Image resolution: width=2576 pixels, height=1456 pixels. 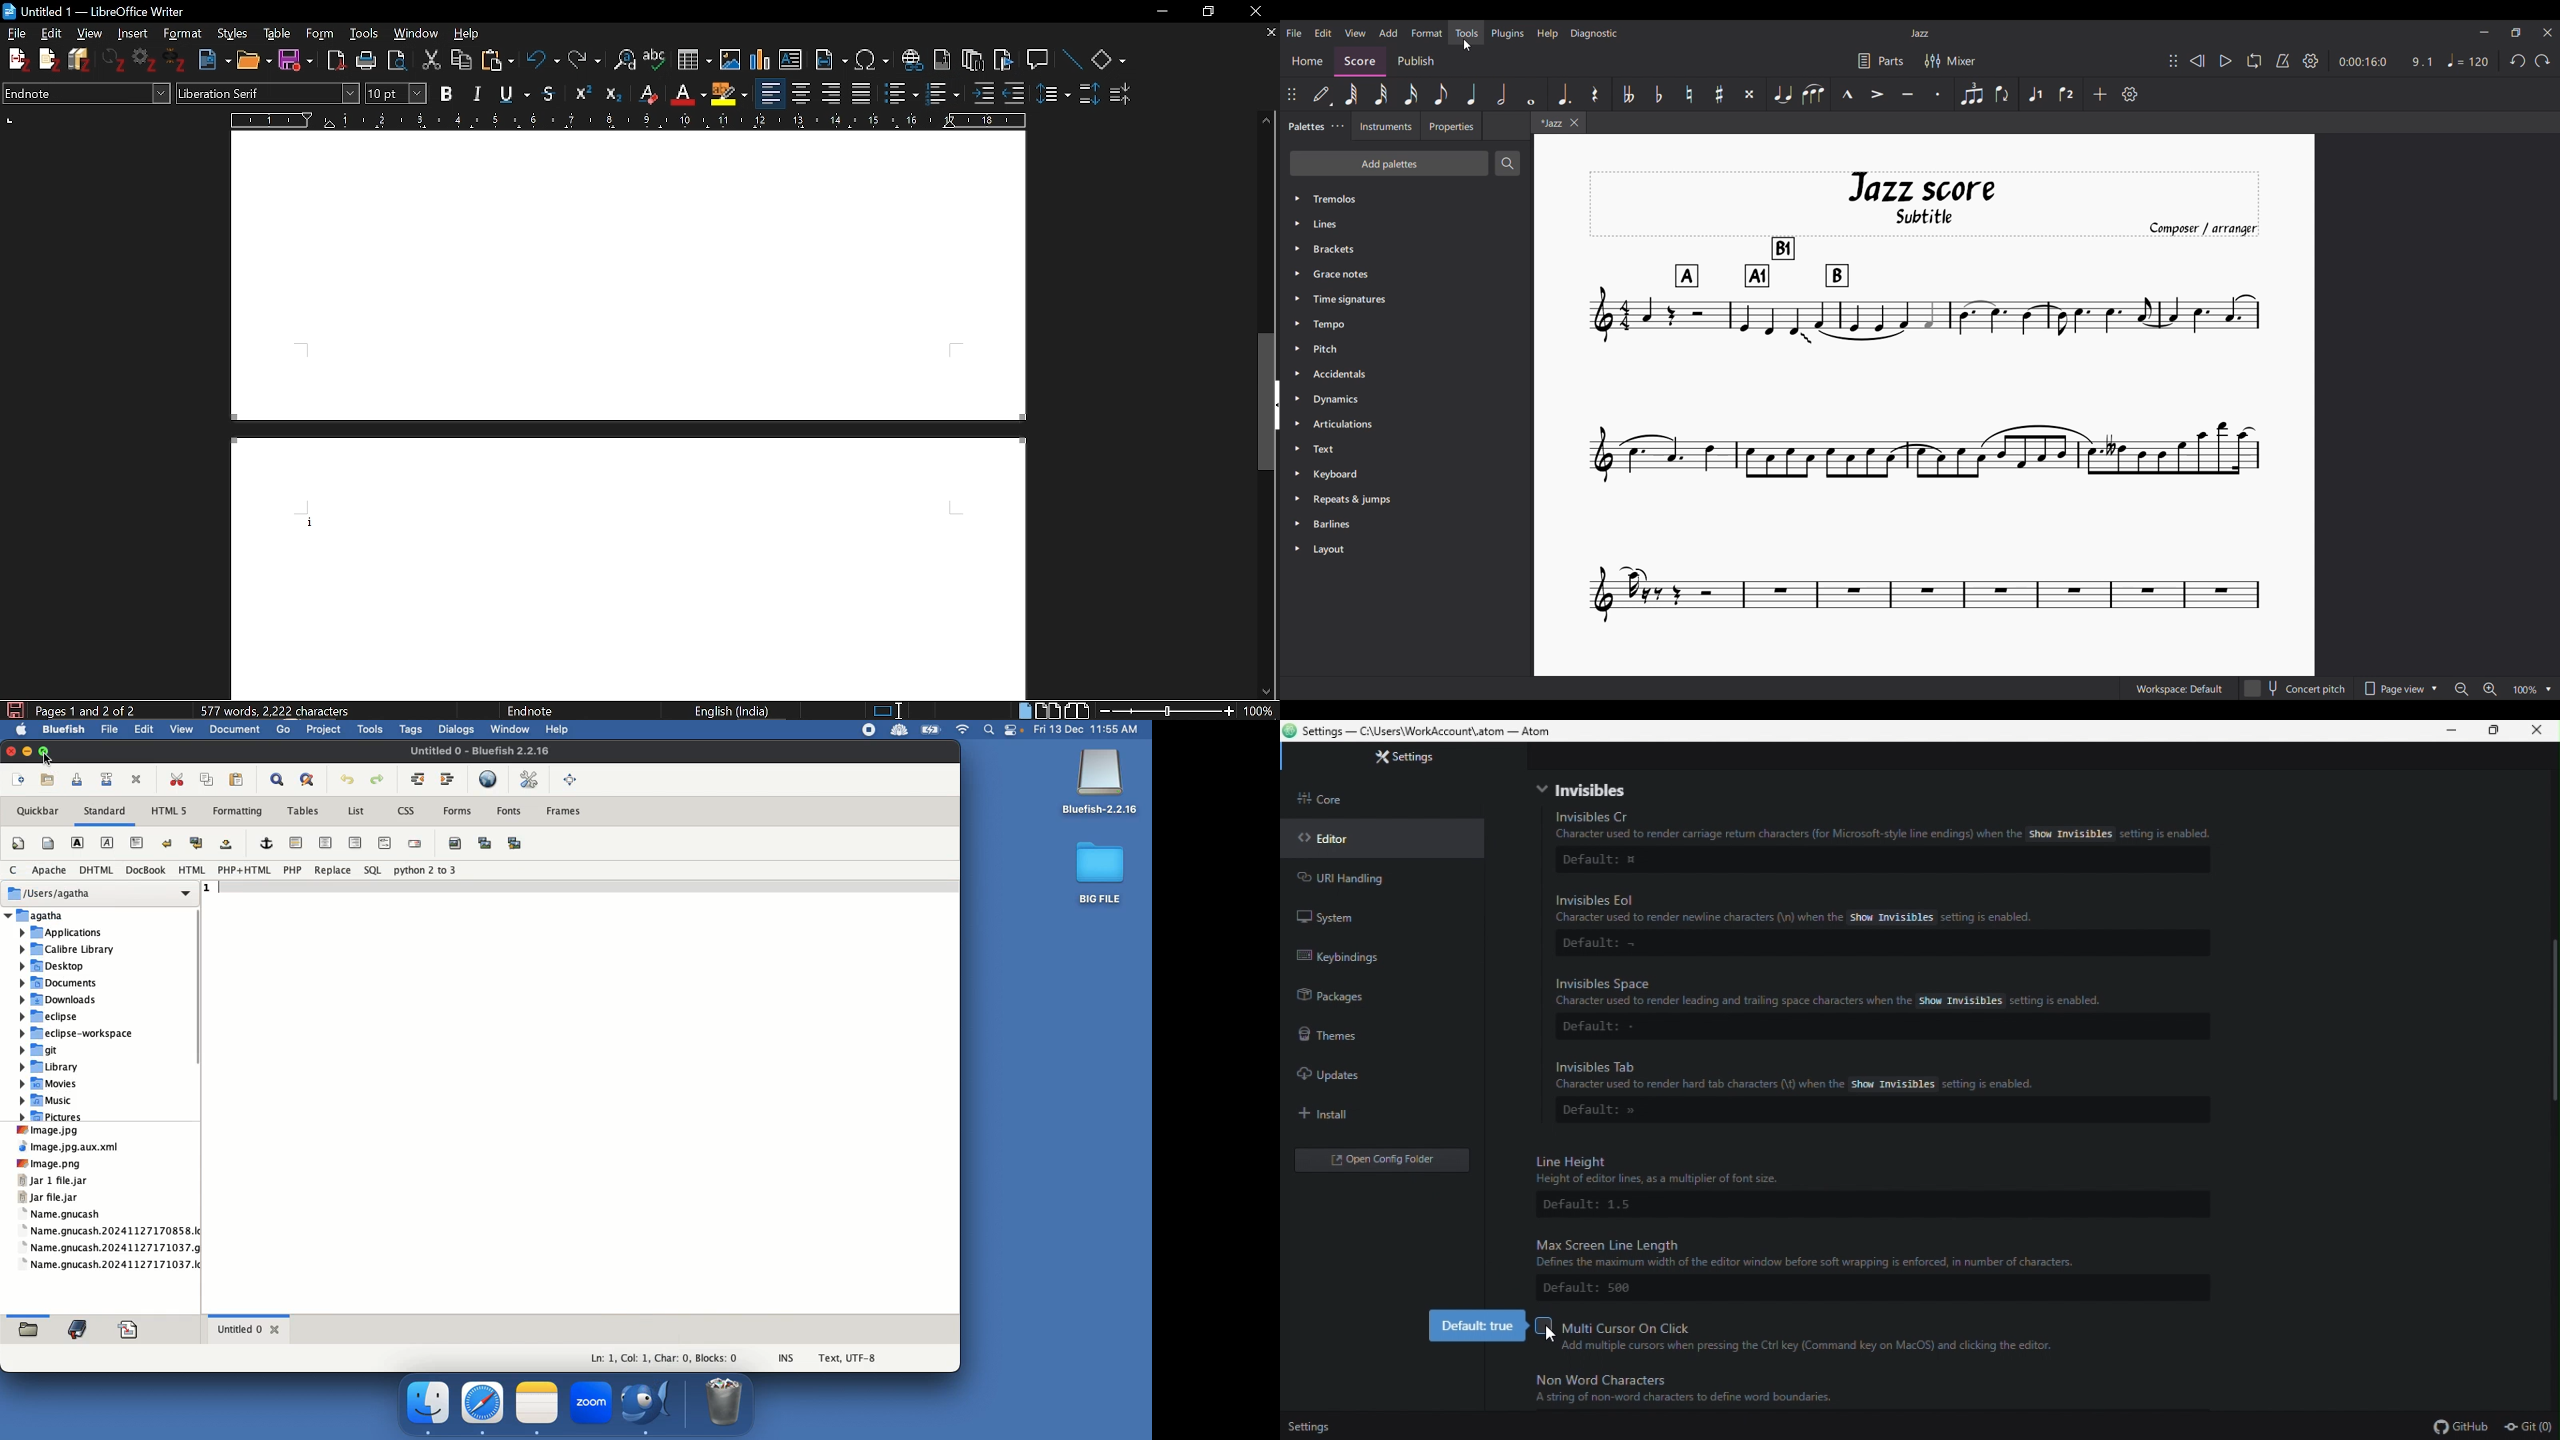 I want to click on Font style, so click(x=268, y=94).